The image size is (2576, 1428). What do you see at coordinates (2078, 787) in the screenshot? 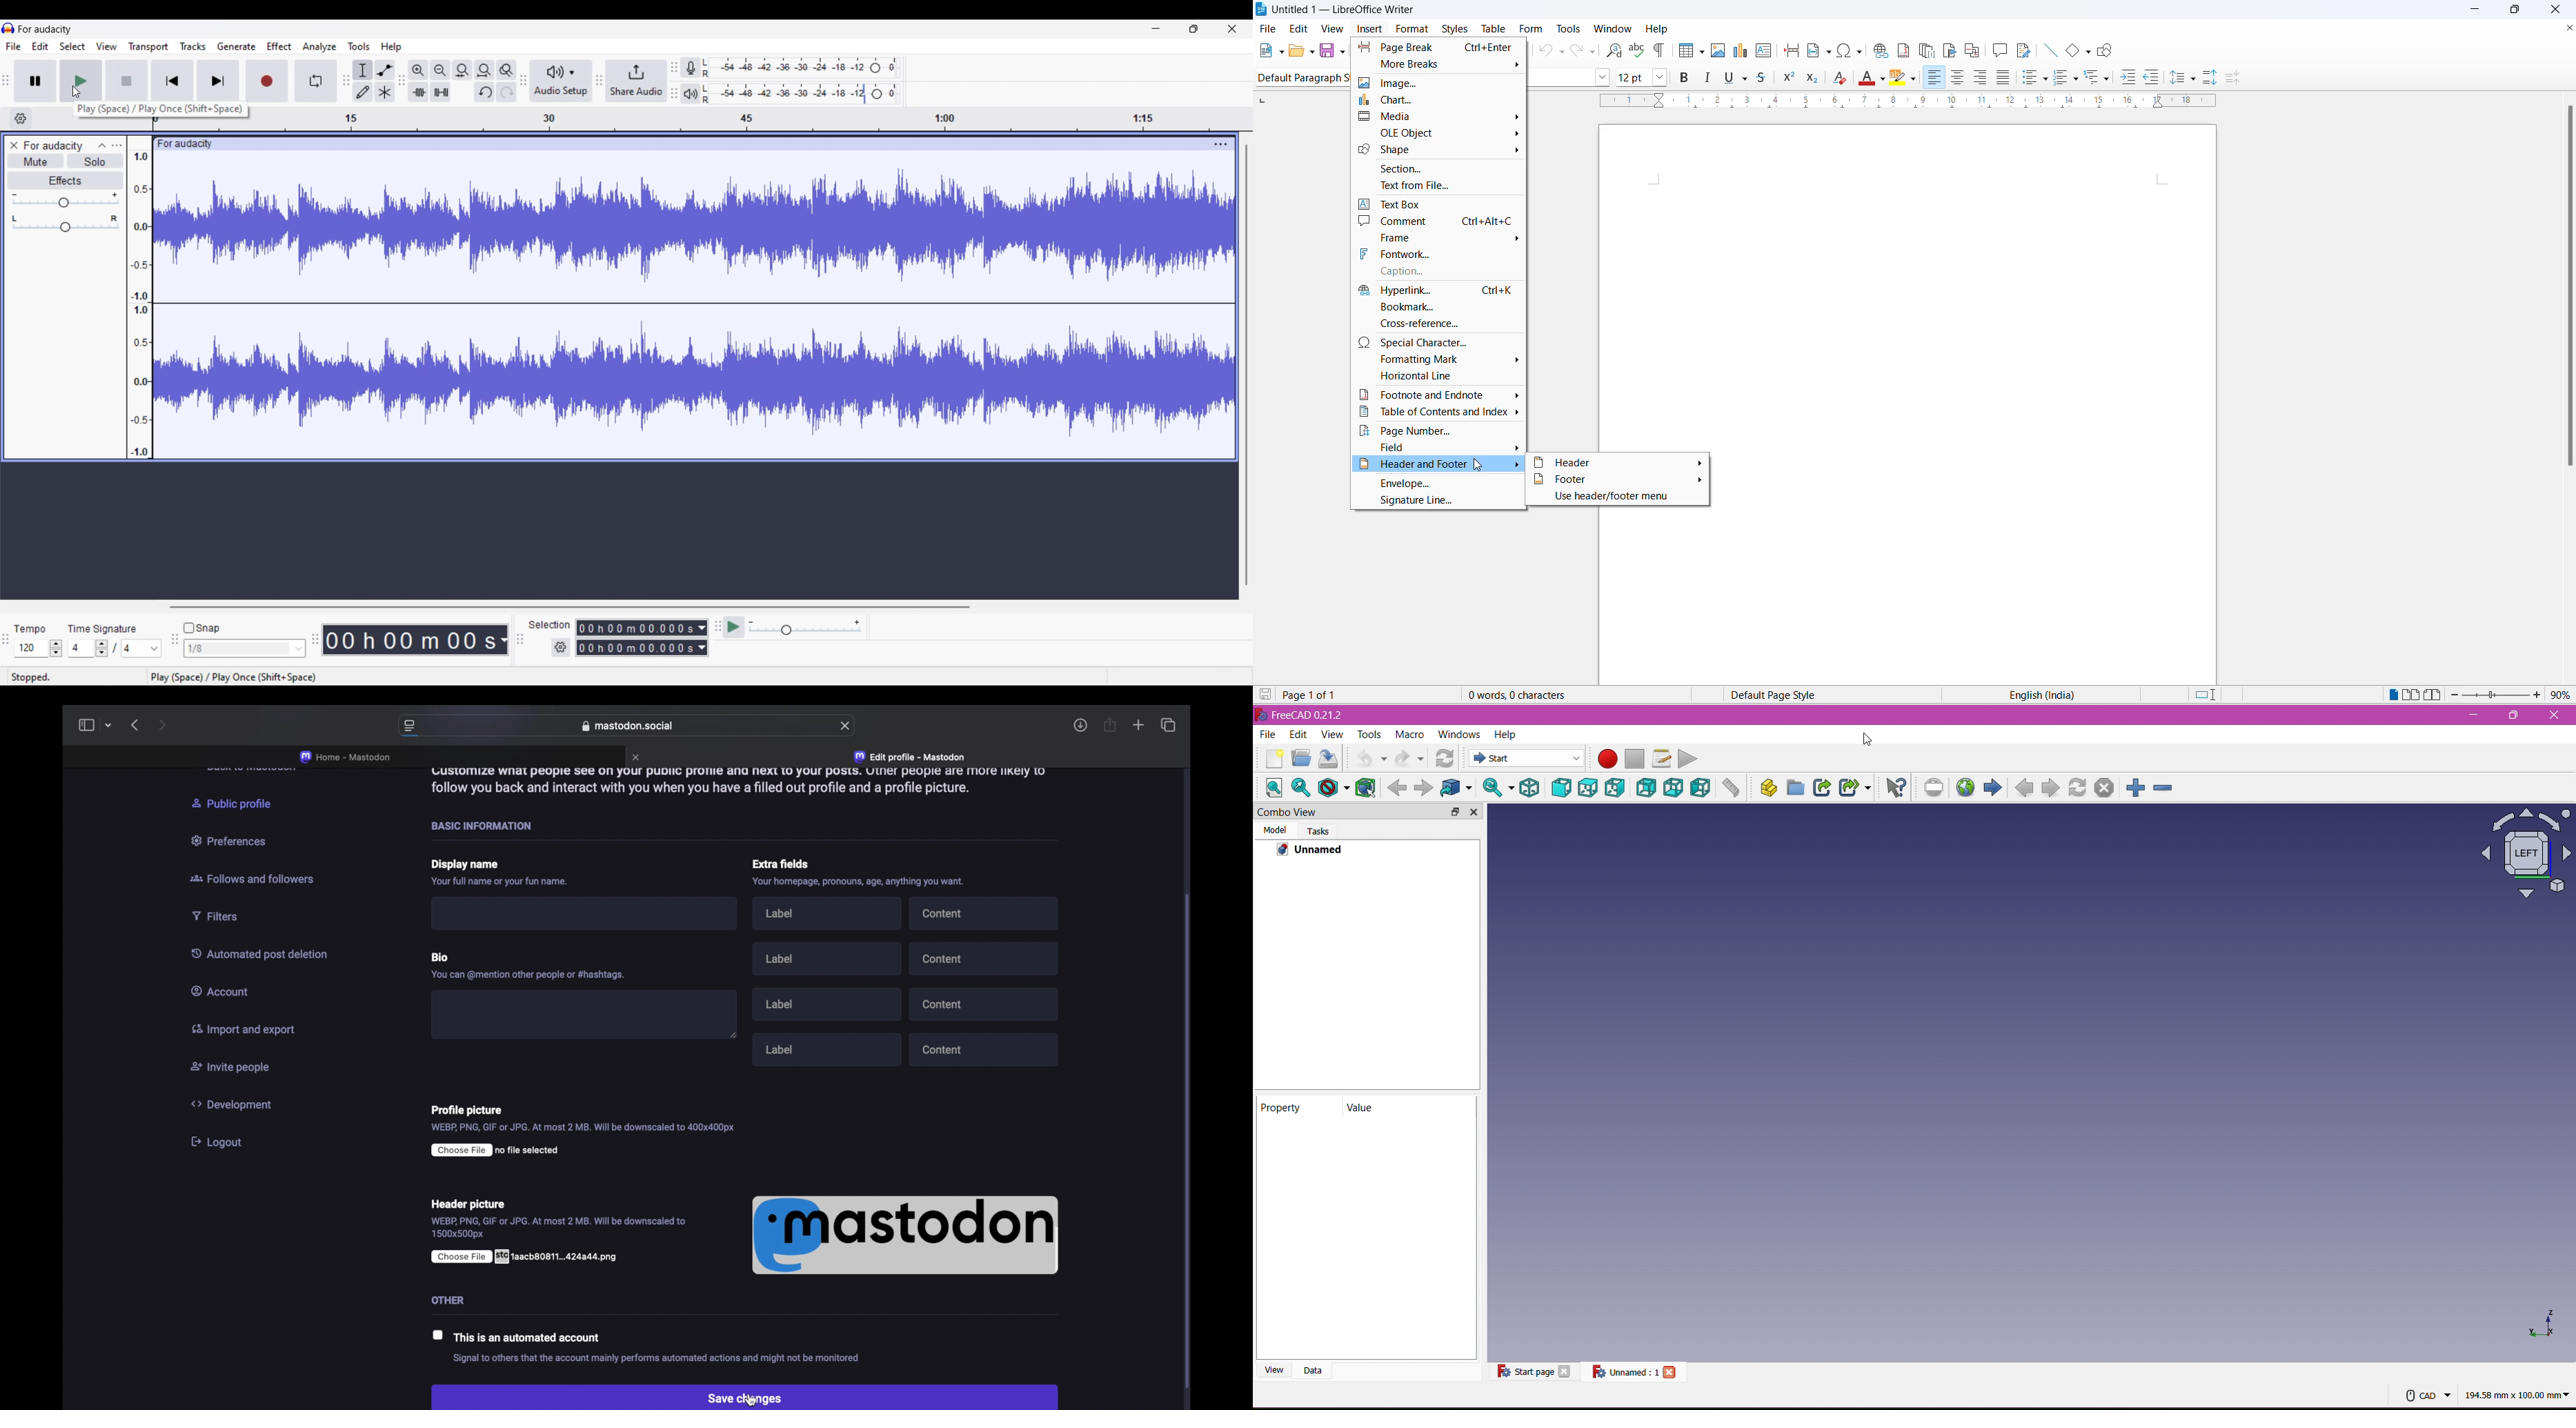
I see `Refresh` at bounding box center [2078, 787].